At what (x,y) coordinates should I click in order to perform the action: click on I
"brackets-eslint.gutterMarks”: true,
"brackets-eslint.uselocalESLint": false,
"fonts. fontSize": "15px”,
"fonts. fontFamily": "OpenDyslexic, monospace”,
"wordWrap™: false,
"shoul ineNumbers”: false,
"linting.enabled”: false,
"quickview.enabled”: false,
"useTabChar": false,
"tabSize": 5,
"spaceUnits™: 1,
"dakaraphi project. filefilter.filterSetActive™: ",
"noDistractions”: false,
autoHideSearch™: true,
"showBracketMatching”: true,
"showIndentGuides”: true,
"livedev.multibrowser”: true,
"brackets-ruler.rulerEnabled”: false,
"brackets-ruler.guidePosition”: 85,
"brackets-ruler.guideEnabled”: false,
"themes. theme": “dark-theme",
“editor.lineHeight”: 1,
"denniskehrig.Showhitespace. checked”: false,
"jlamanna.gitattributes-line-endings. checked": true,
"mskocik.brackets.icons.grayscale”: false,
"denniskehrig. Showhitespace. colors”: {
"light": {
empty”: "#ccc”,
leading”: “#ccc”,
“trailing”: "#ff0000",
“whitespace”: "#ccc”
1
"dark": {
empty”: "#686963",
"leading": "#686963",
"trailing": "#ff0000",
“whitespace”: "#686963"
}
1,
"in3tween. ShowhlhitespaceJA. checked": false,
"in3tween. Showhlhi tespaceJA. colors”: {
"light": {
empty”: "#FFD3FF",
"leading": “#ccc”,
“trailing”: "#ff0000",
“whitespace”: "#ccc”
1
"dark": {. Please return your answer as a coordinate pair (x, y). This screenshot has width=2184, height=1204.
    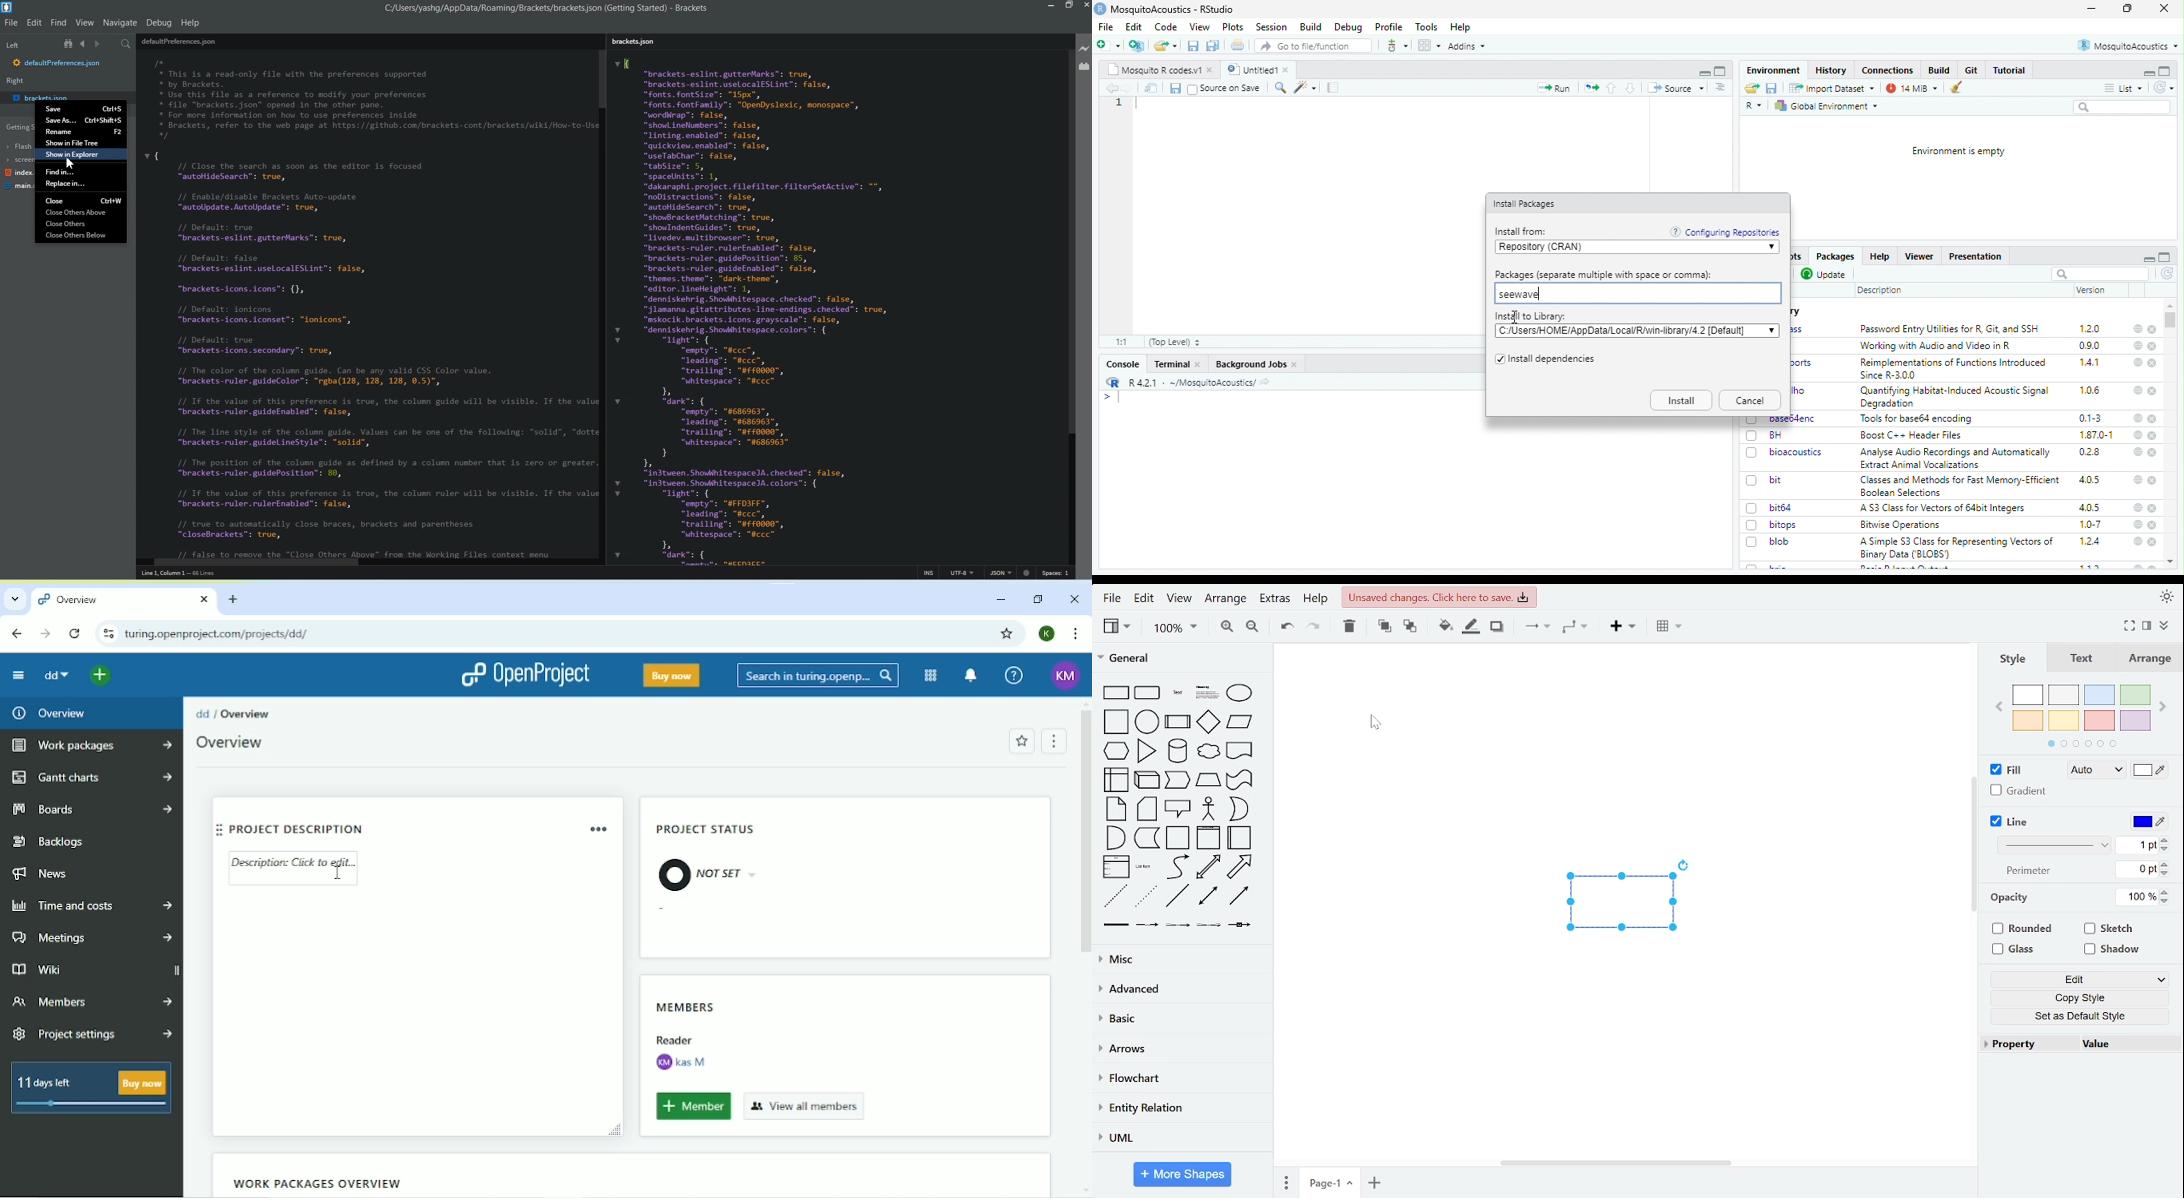
    Looking at the image, I should click on (835, 311).